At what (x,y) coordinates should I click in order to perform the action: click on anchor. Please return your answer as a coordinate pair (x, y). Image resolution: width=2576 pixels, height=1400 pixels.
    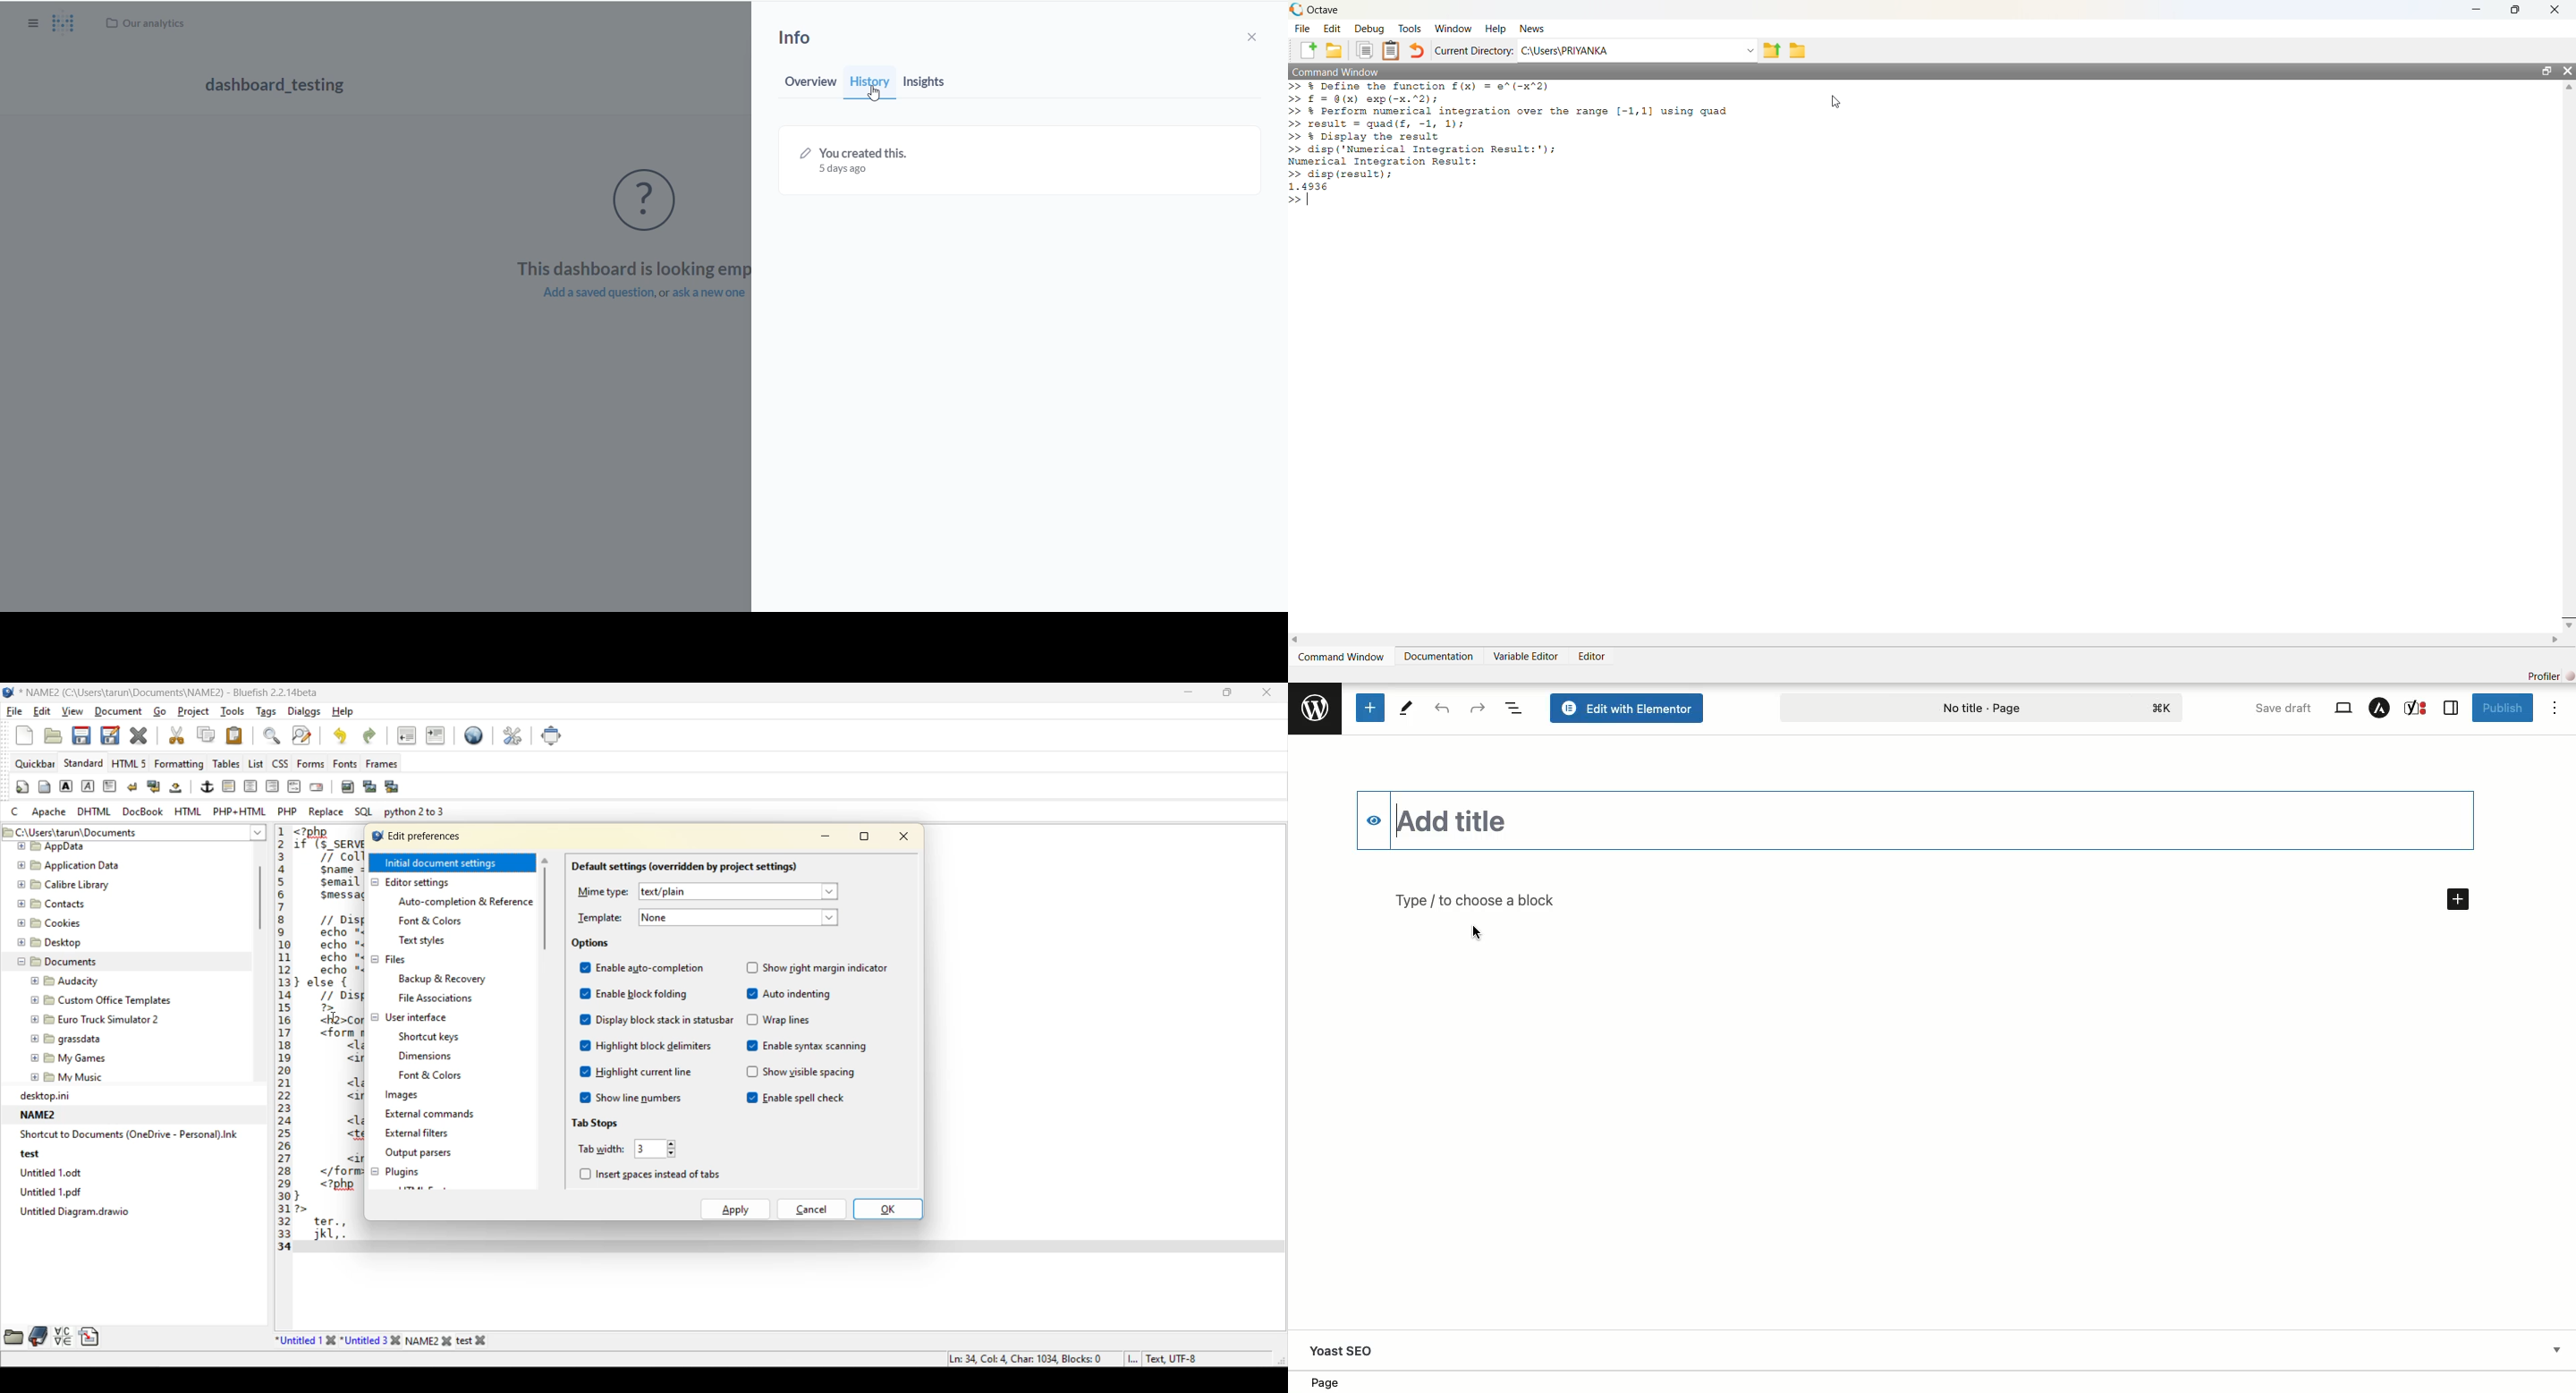
    Looking at the image, I should click on (207, 786).